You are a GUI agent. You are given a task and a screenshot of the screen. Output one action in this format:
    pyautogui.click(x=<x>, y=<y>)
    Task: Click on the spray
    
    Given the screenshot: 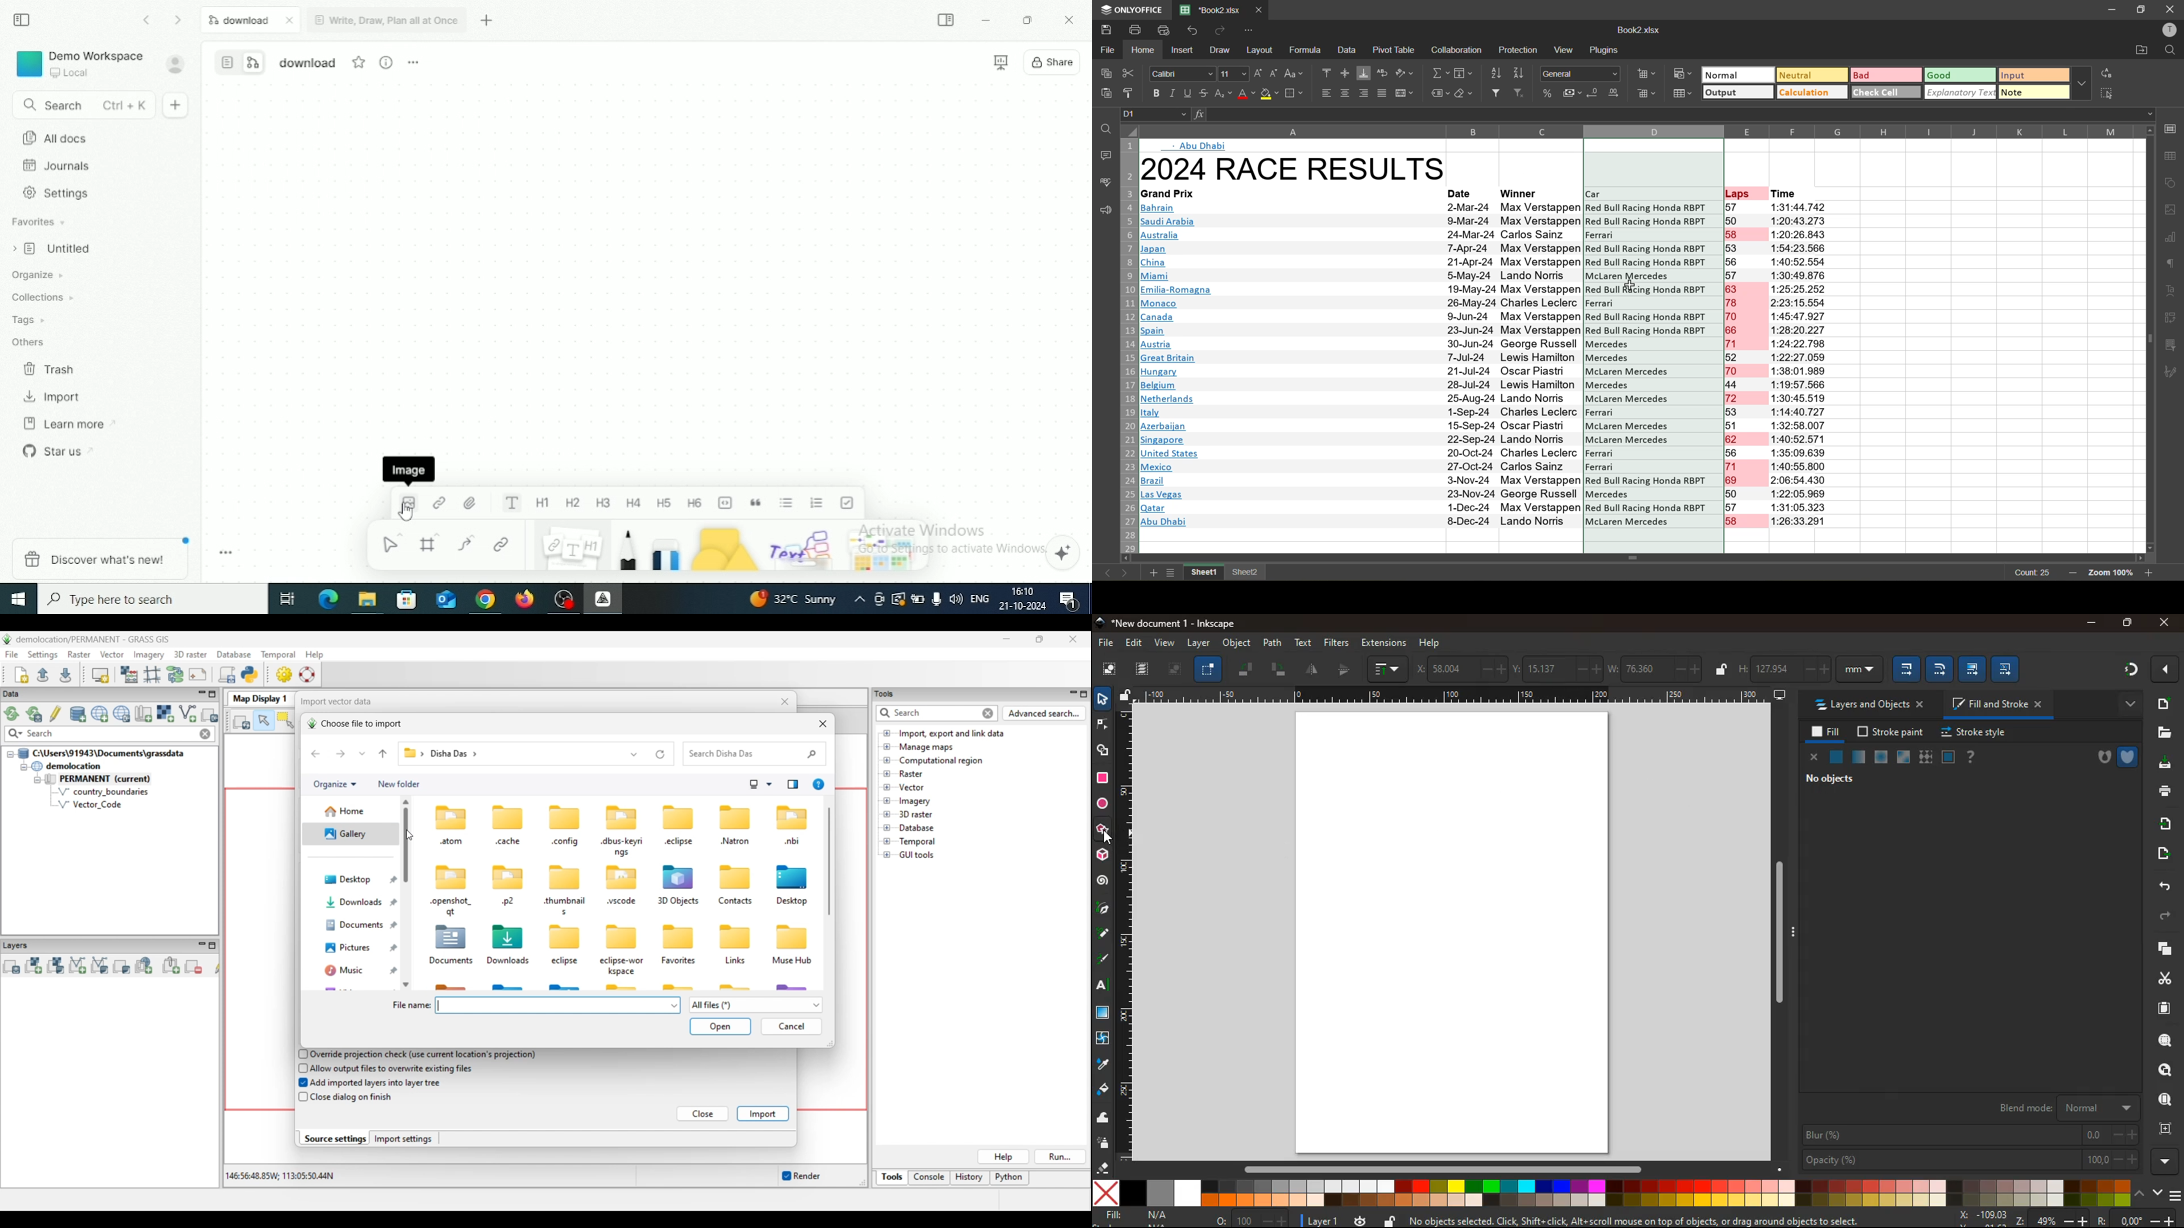 What is the action you would take?
    pyautogui.click(x=1103, y=1143)
    